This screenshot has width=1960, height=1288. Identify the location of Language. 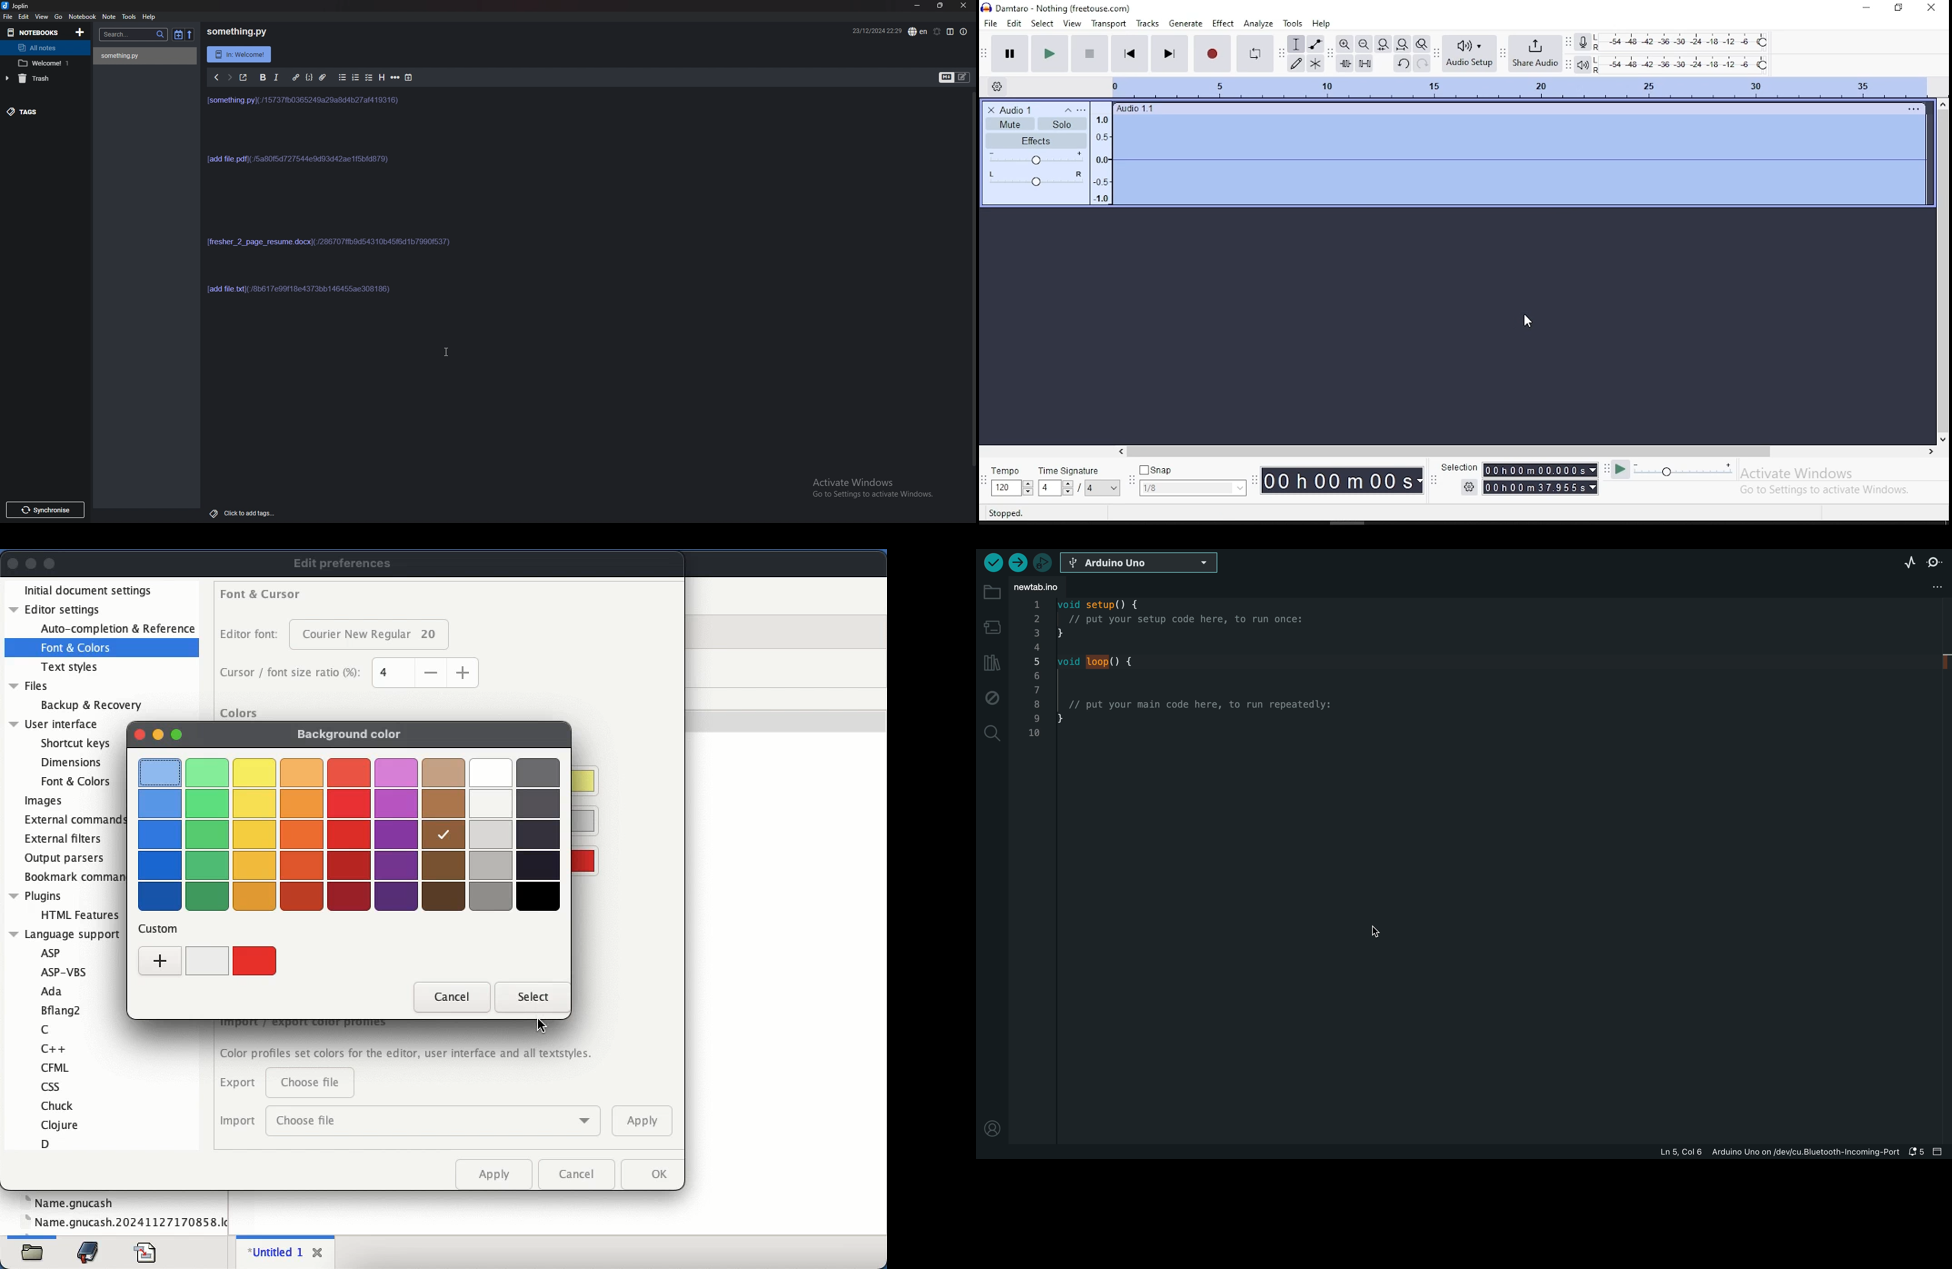
(918, 32).